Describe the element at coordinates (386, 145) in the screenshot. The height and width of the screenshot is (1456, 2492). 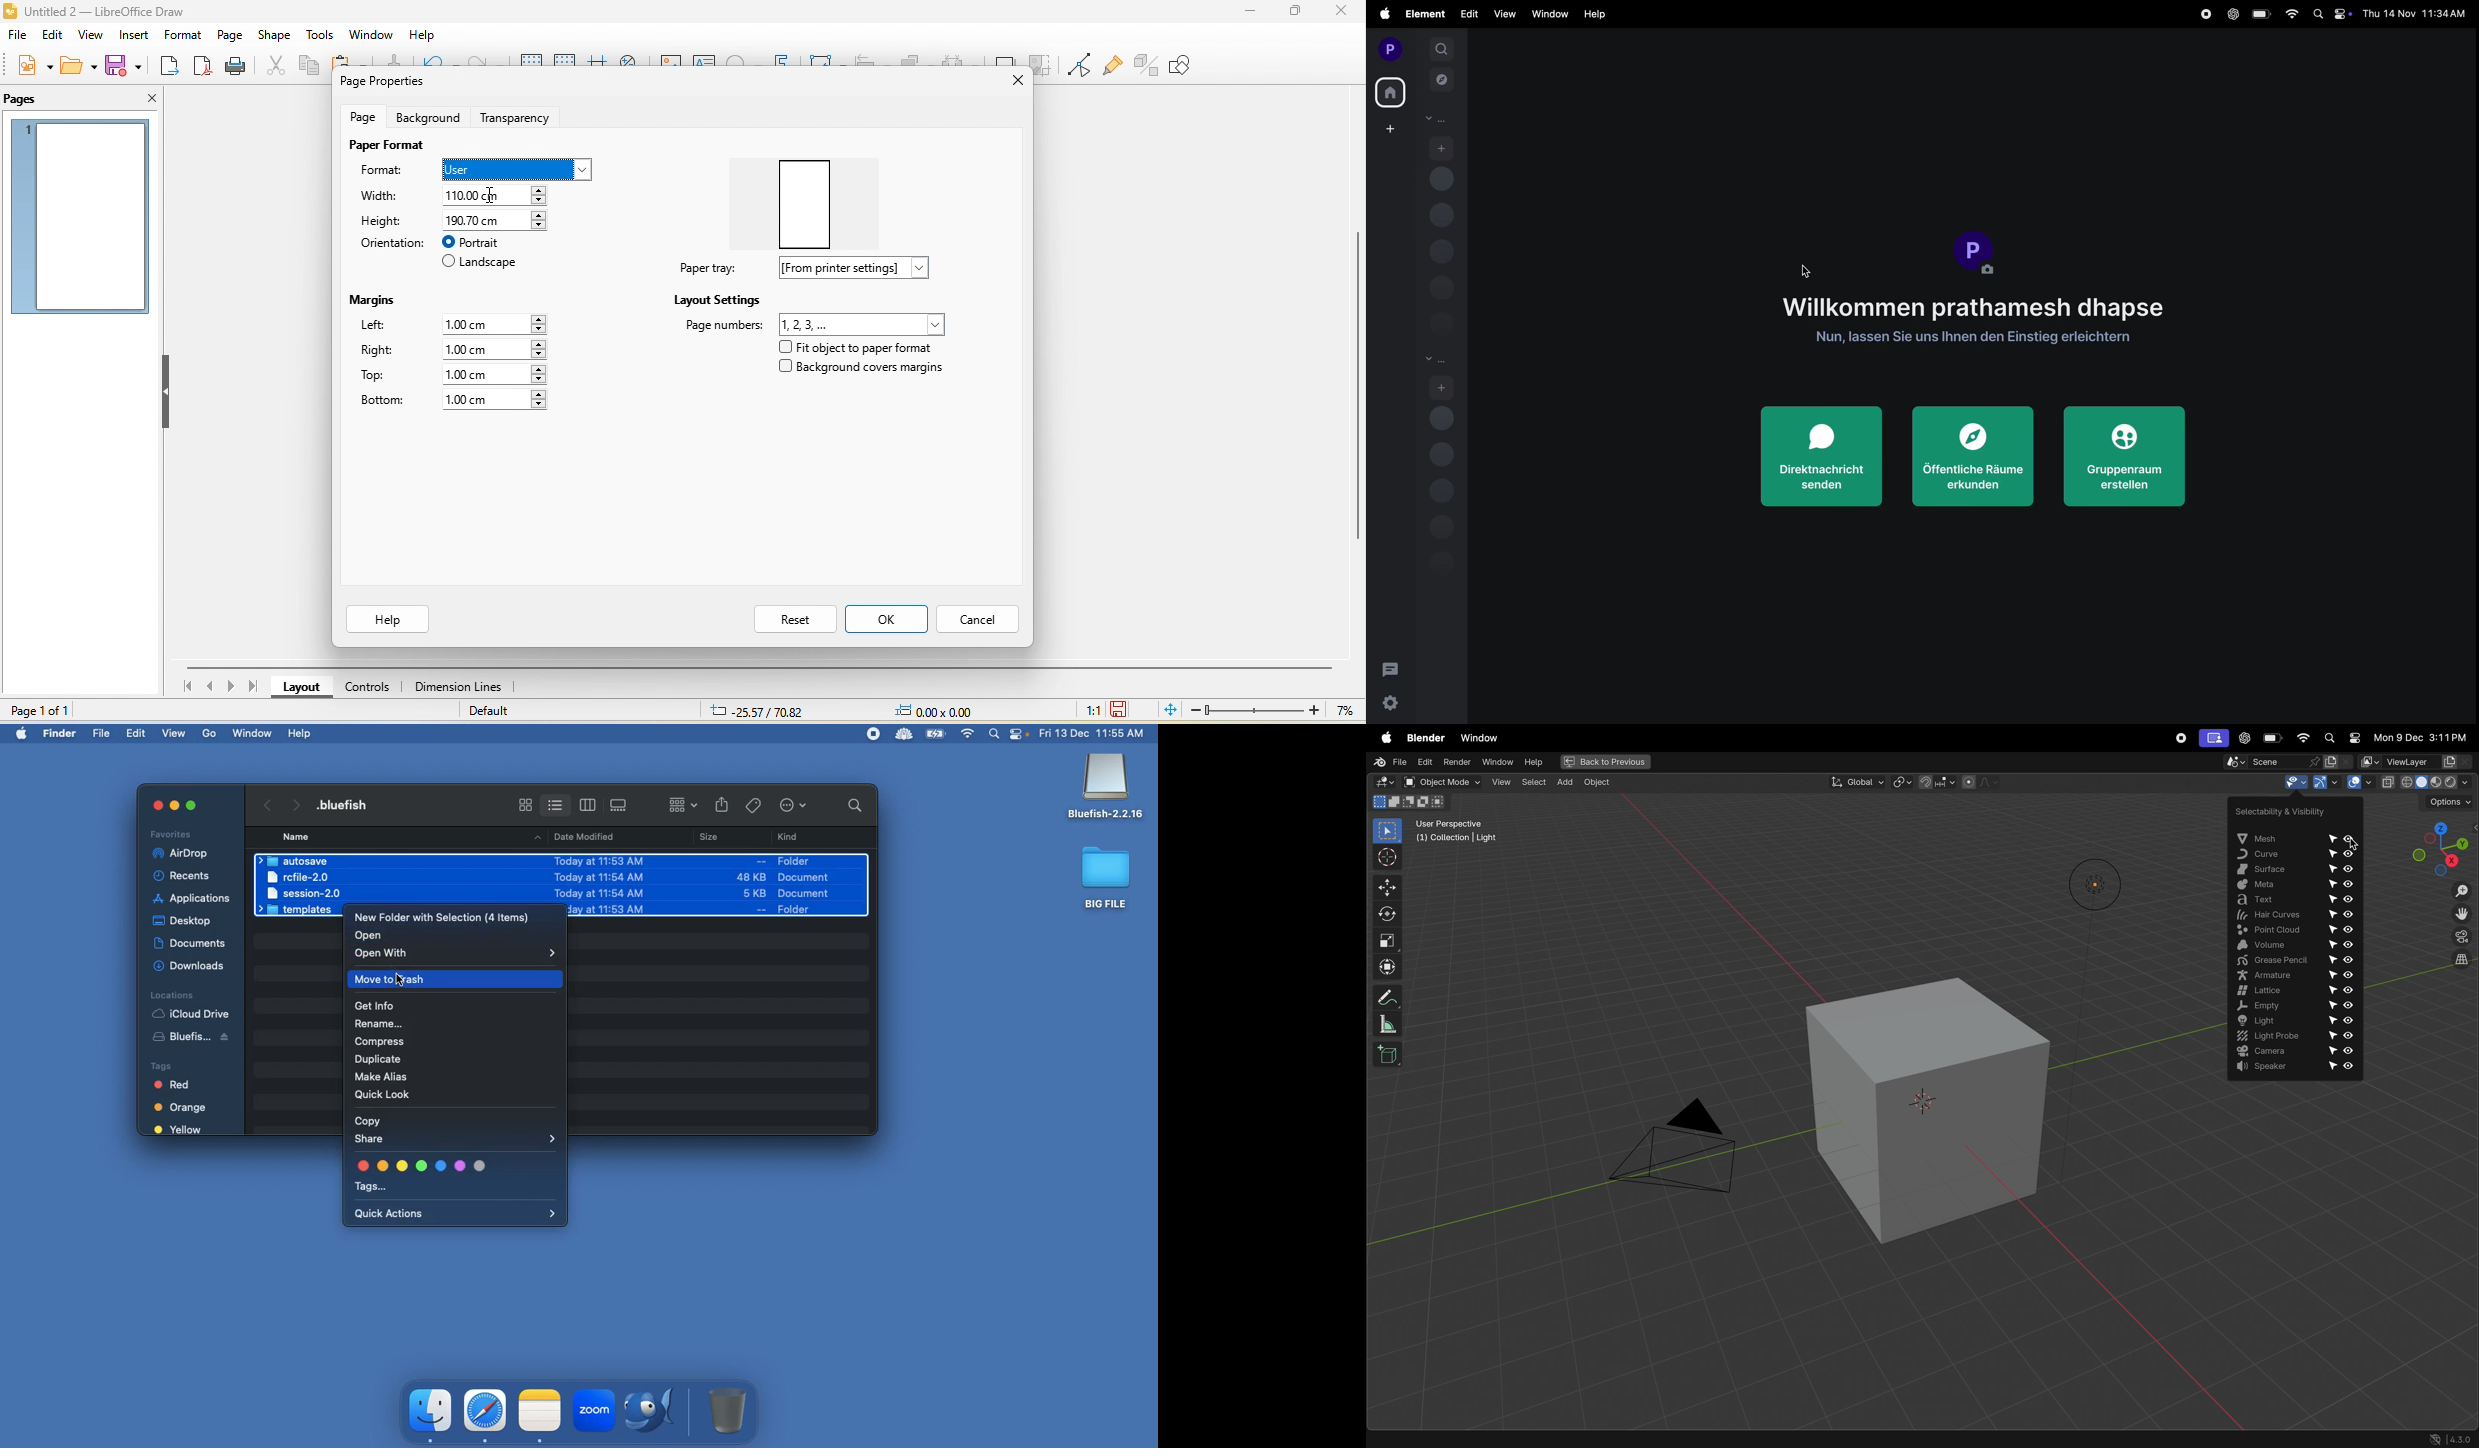
I see `paper format` at that location.